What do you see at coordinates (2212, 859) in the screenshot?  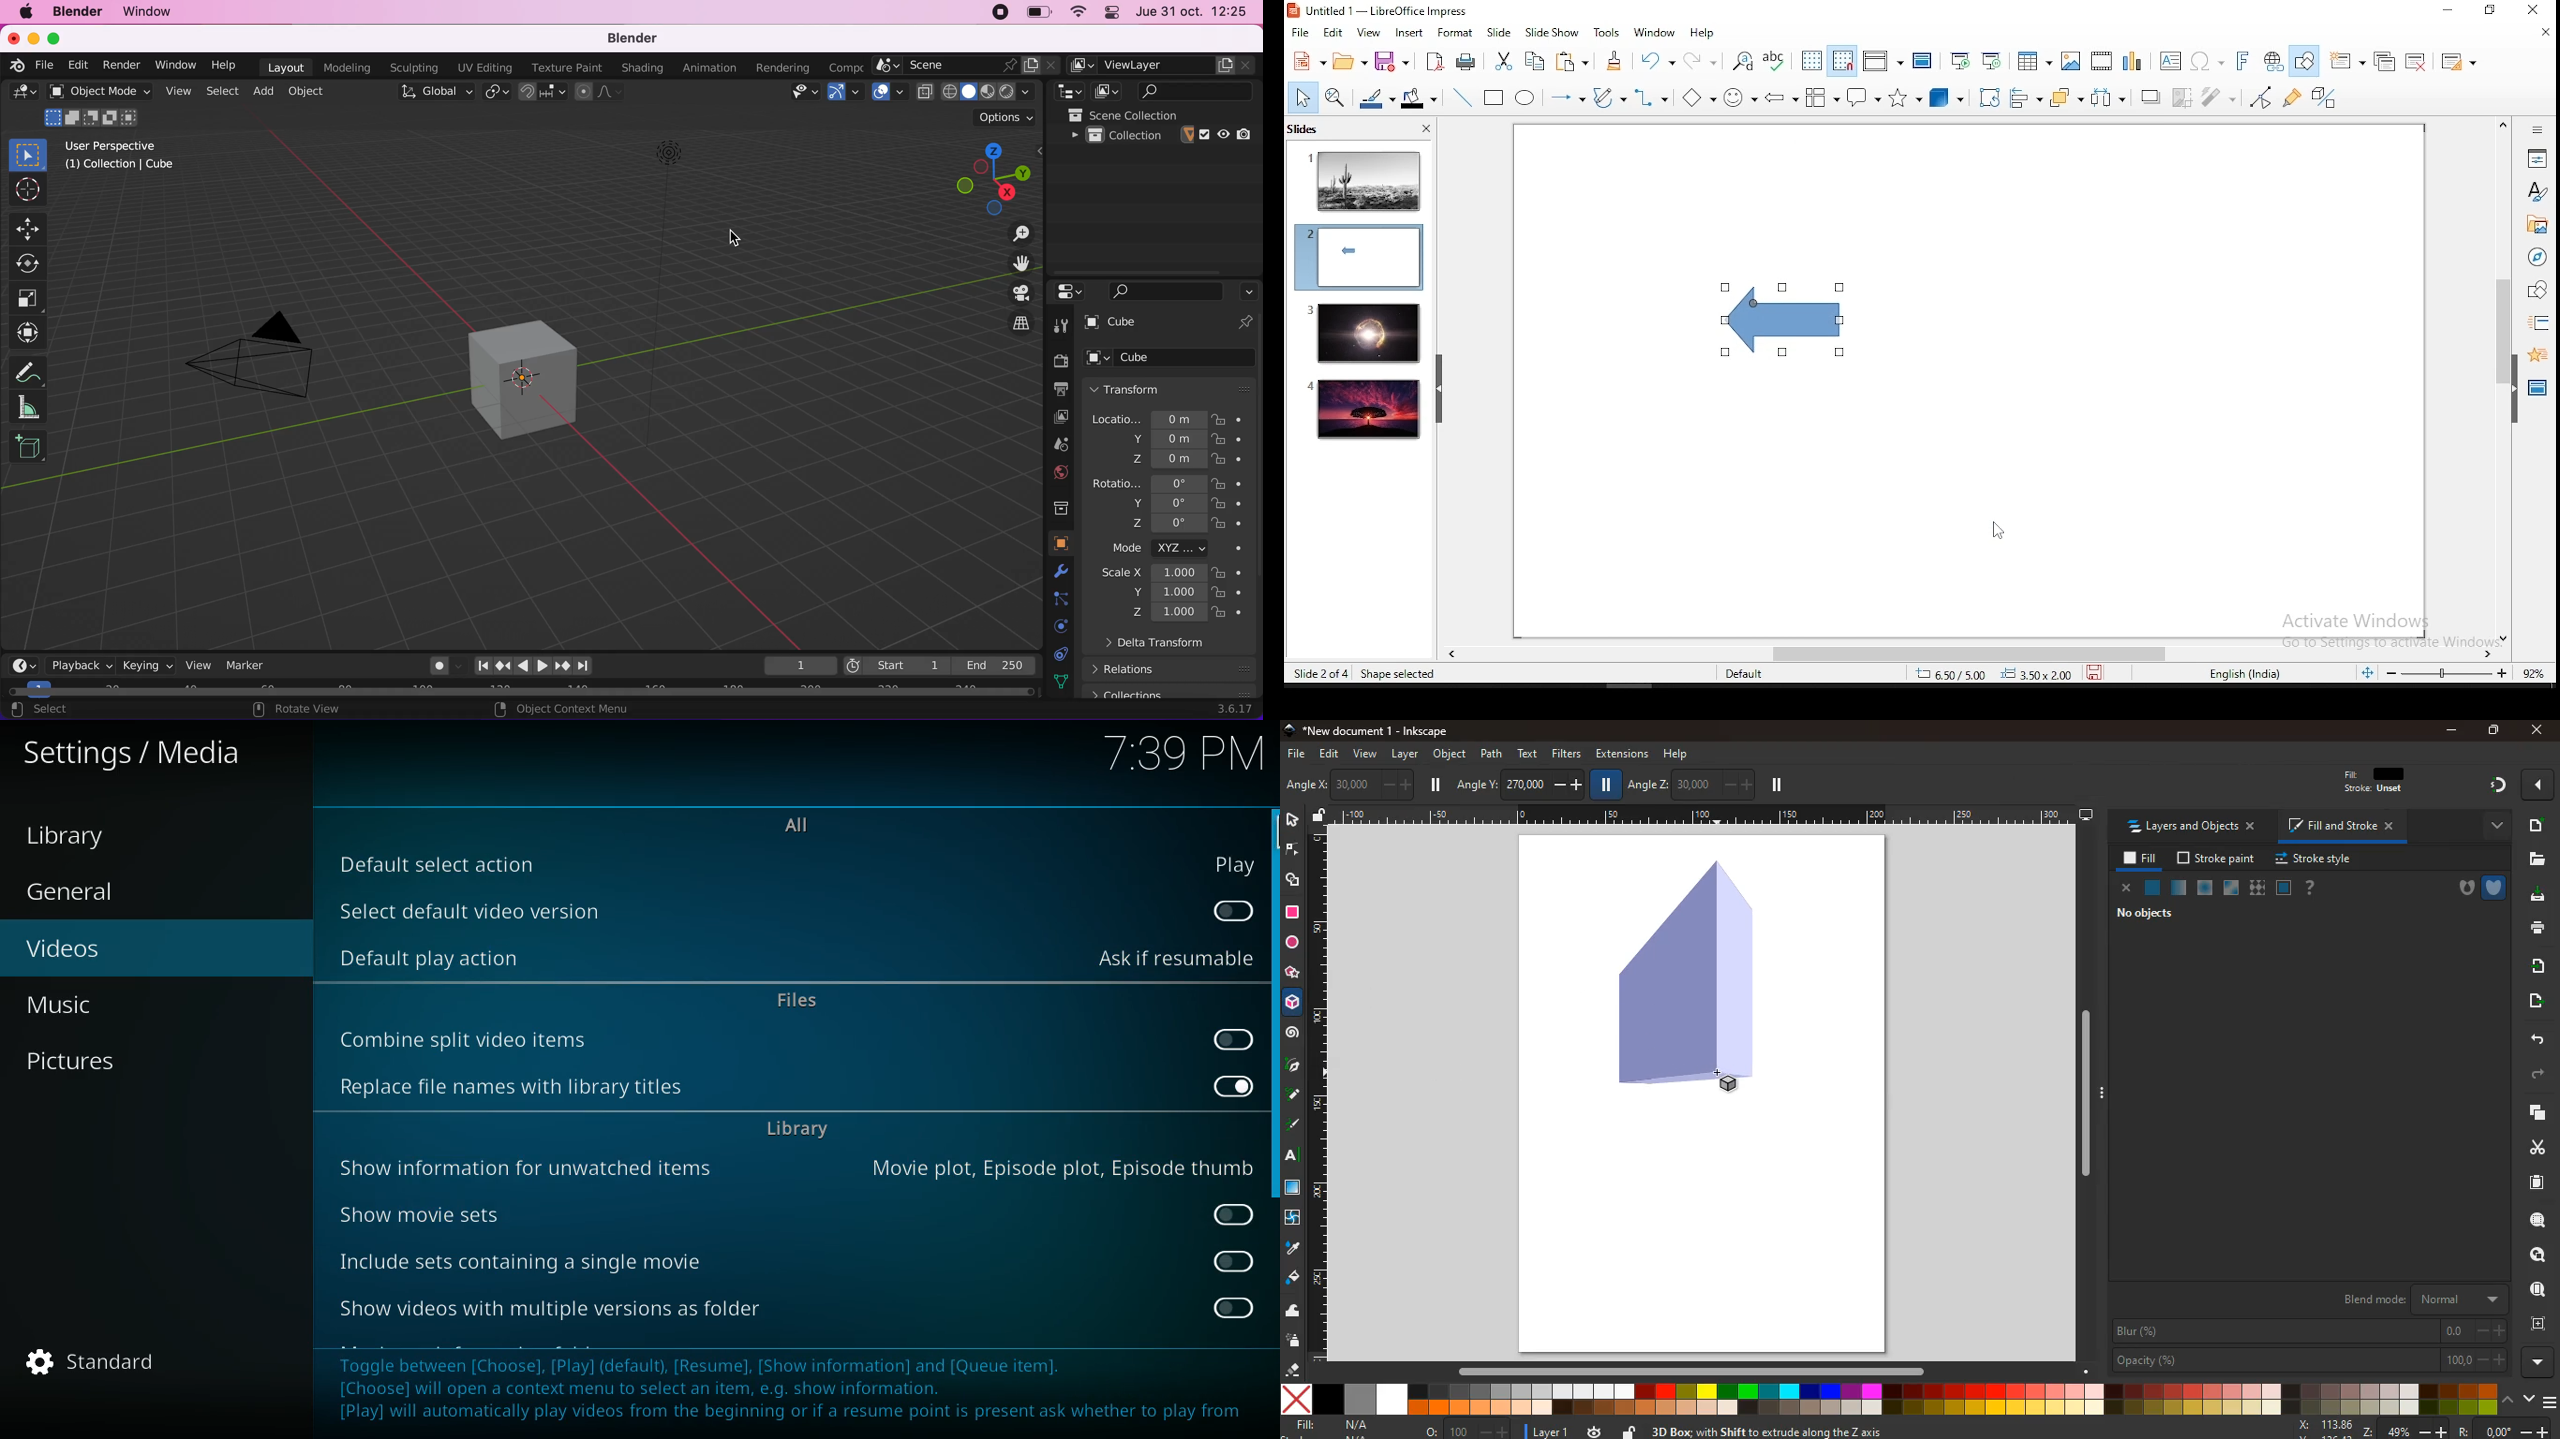 I see `stroke paint` at bounding box center [2212, 859].